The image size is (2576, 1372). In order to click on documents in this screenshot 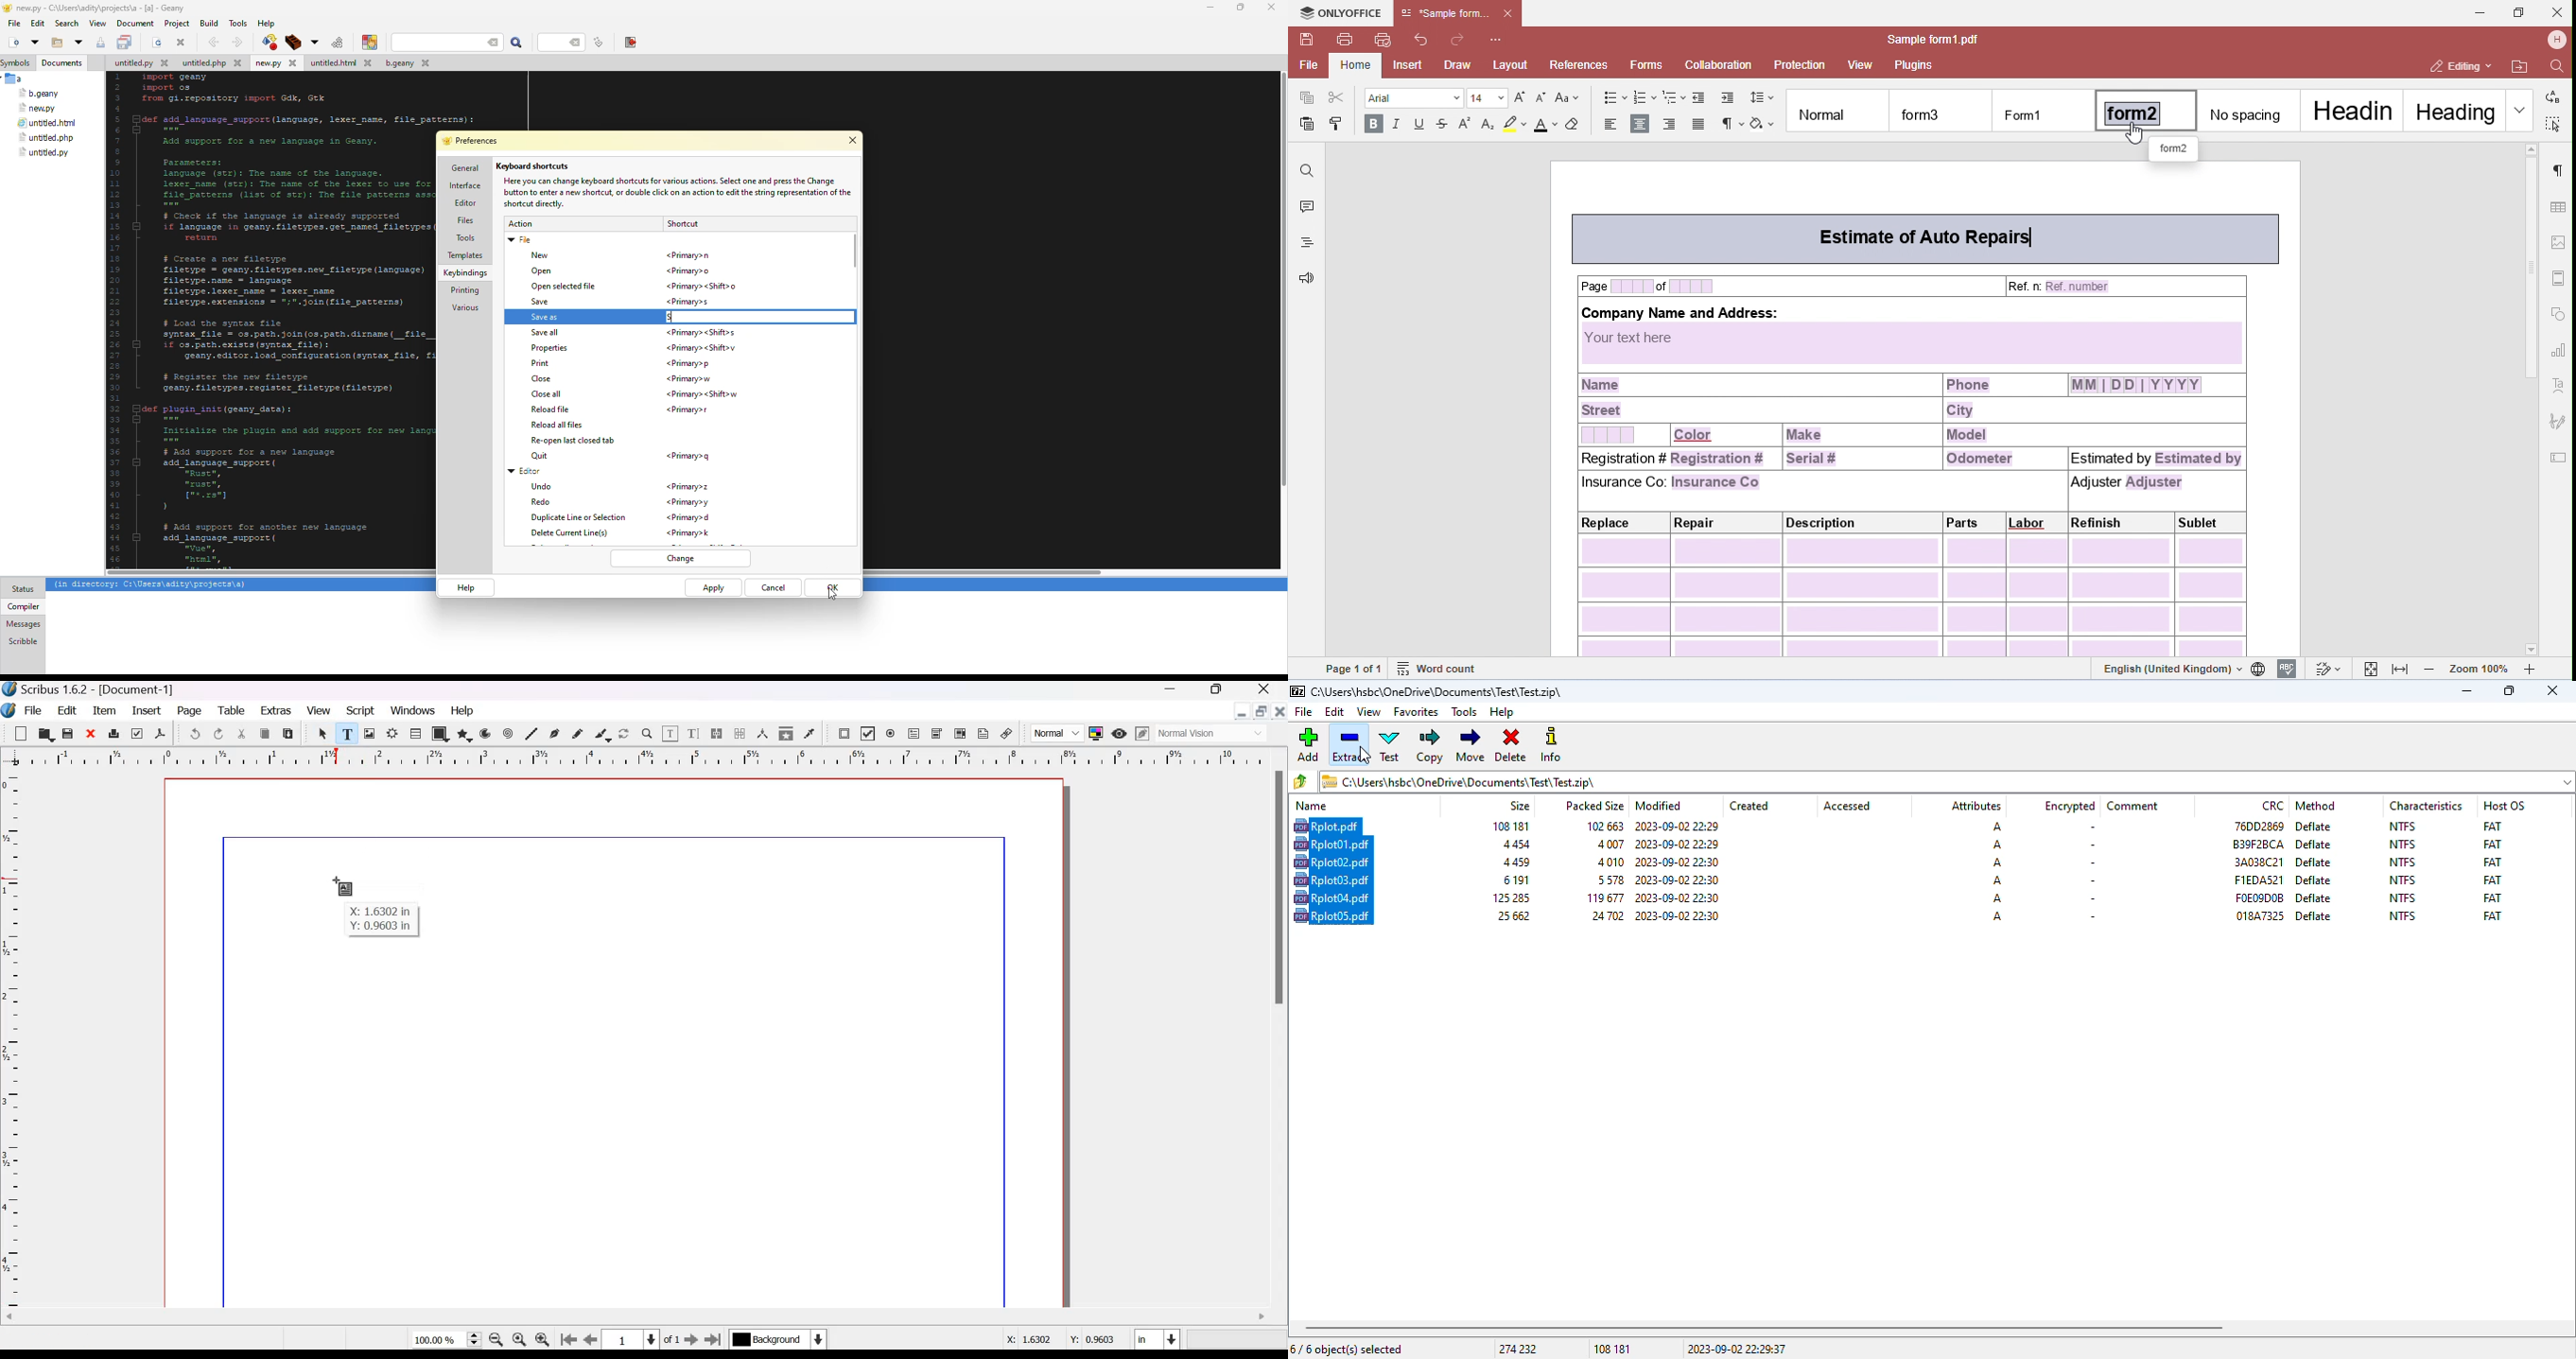, I will do `click(63, 63)`.